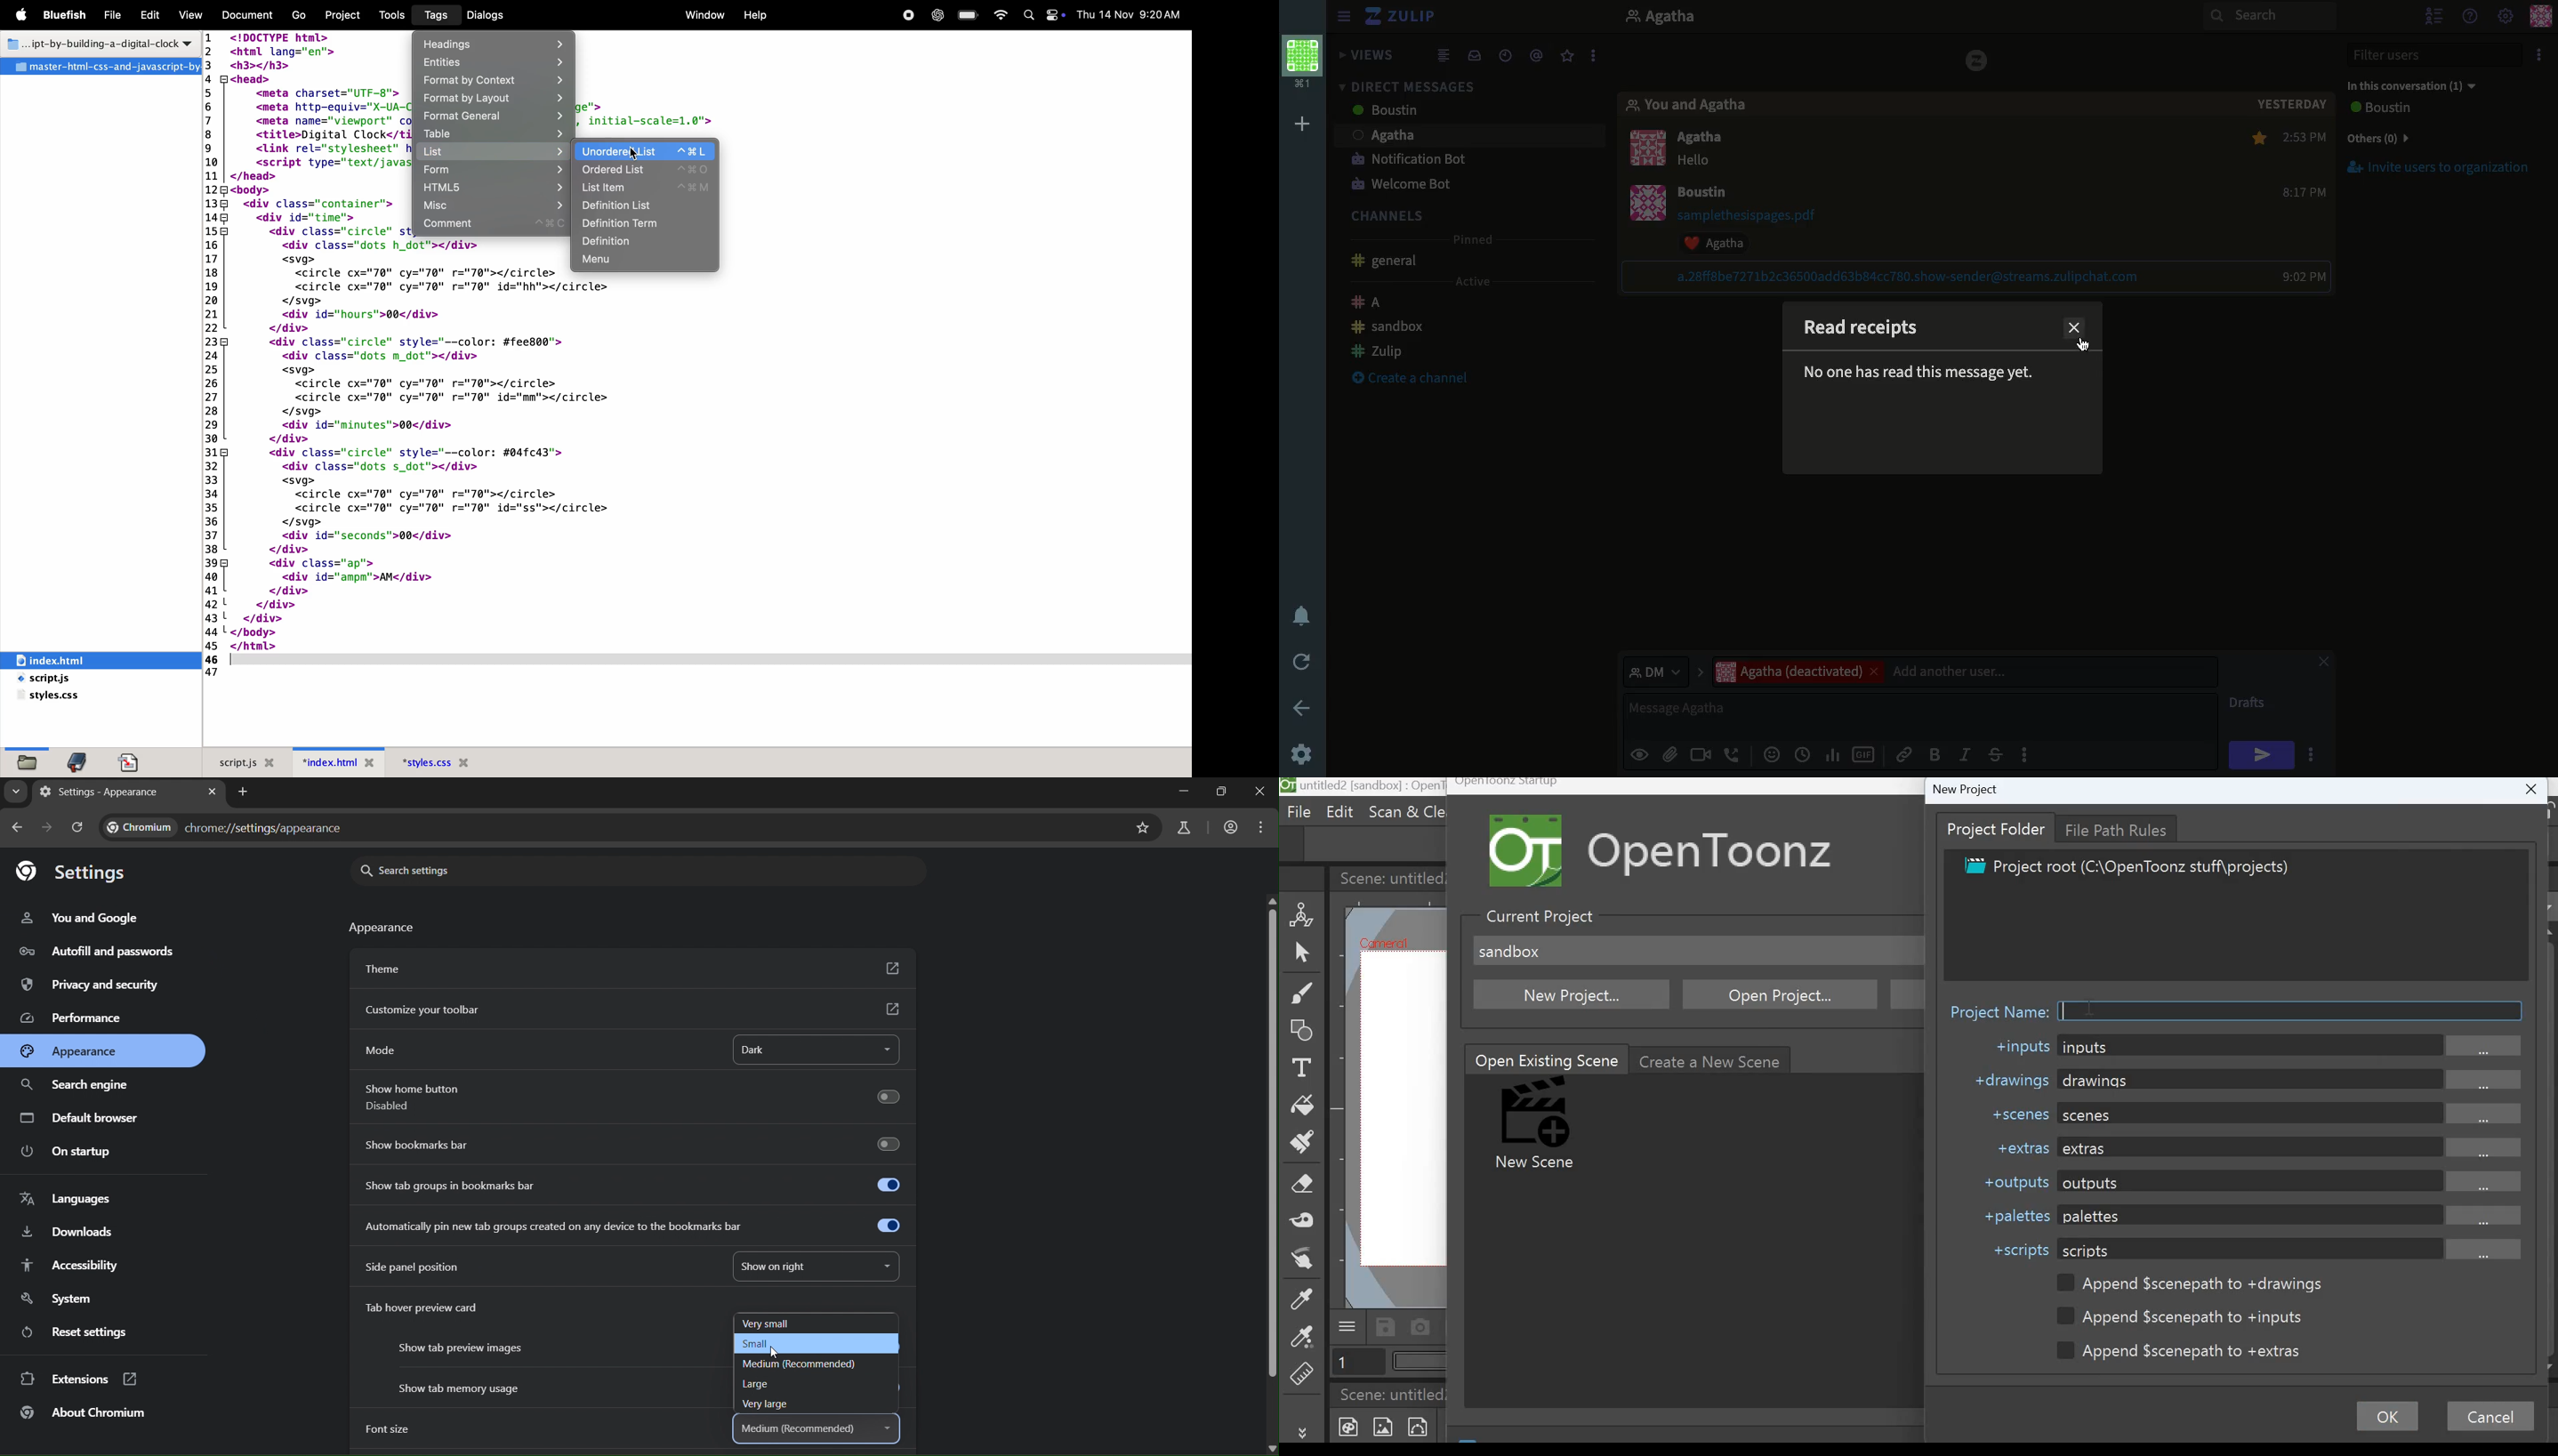 The image size is (2576, 1456). I want to click on Pinned, so click(1478, 240).